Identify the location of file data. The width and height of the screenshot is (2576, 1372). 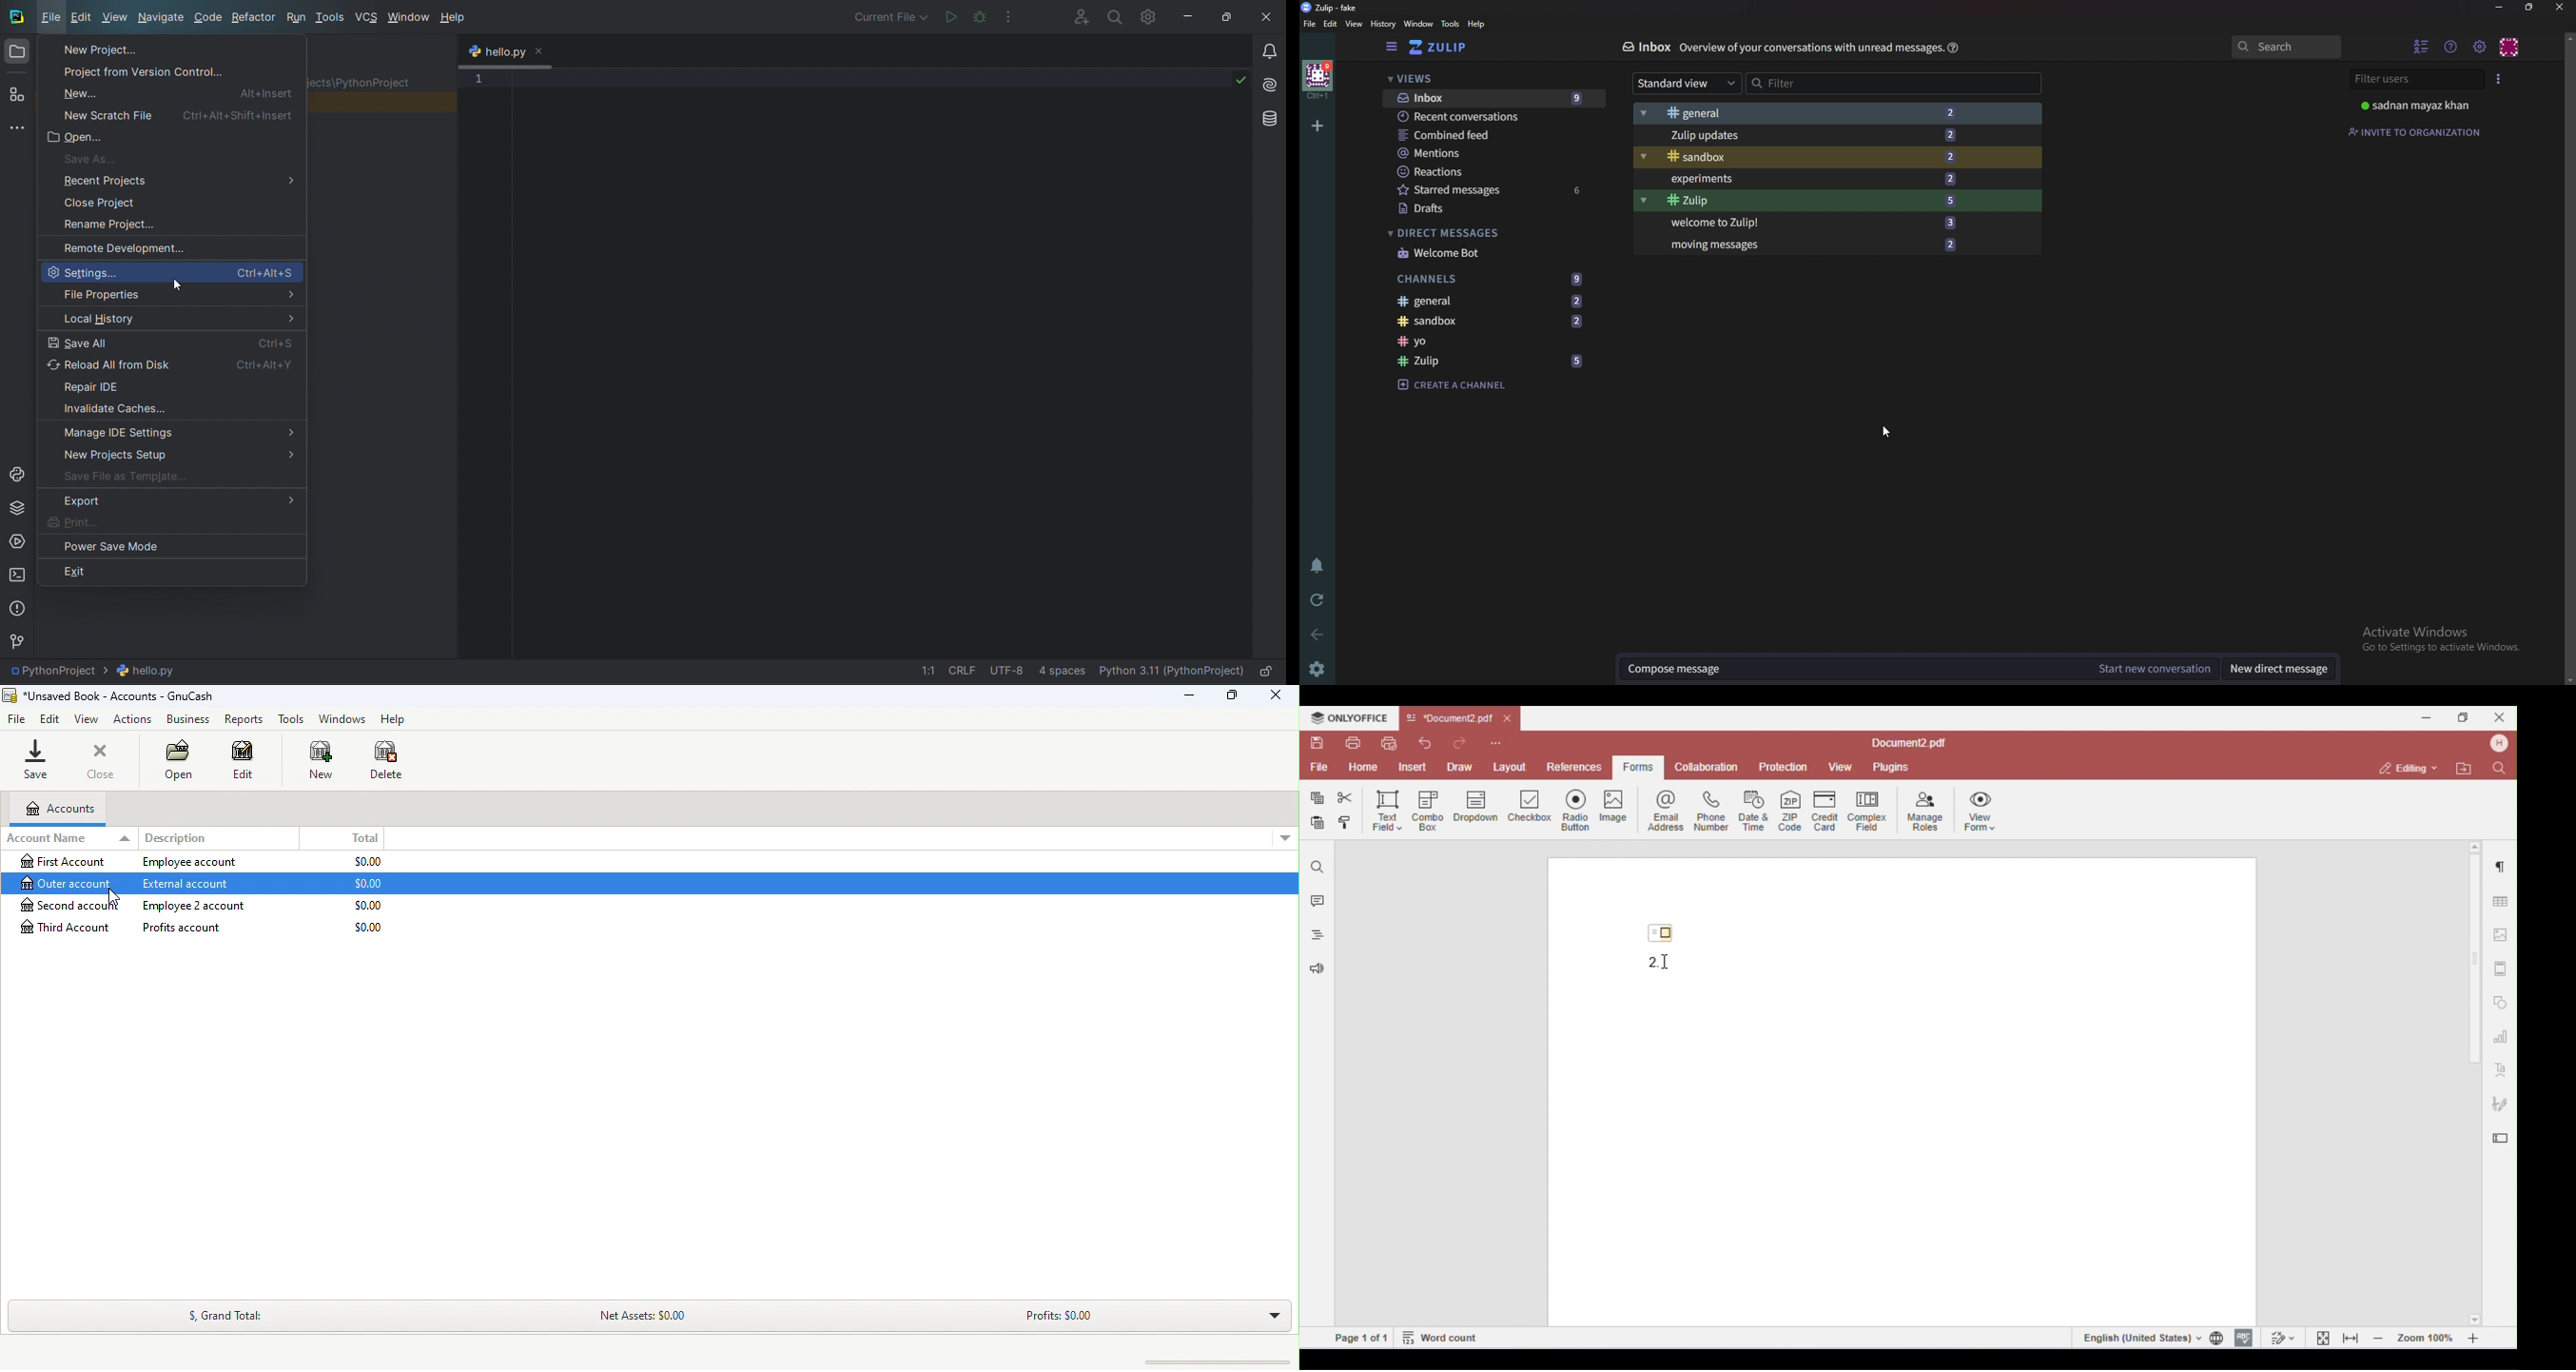
(984, 673).